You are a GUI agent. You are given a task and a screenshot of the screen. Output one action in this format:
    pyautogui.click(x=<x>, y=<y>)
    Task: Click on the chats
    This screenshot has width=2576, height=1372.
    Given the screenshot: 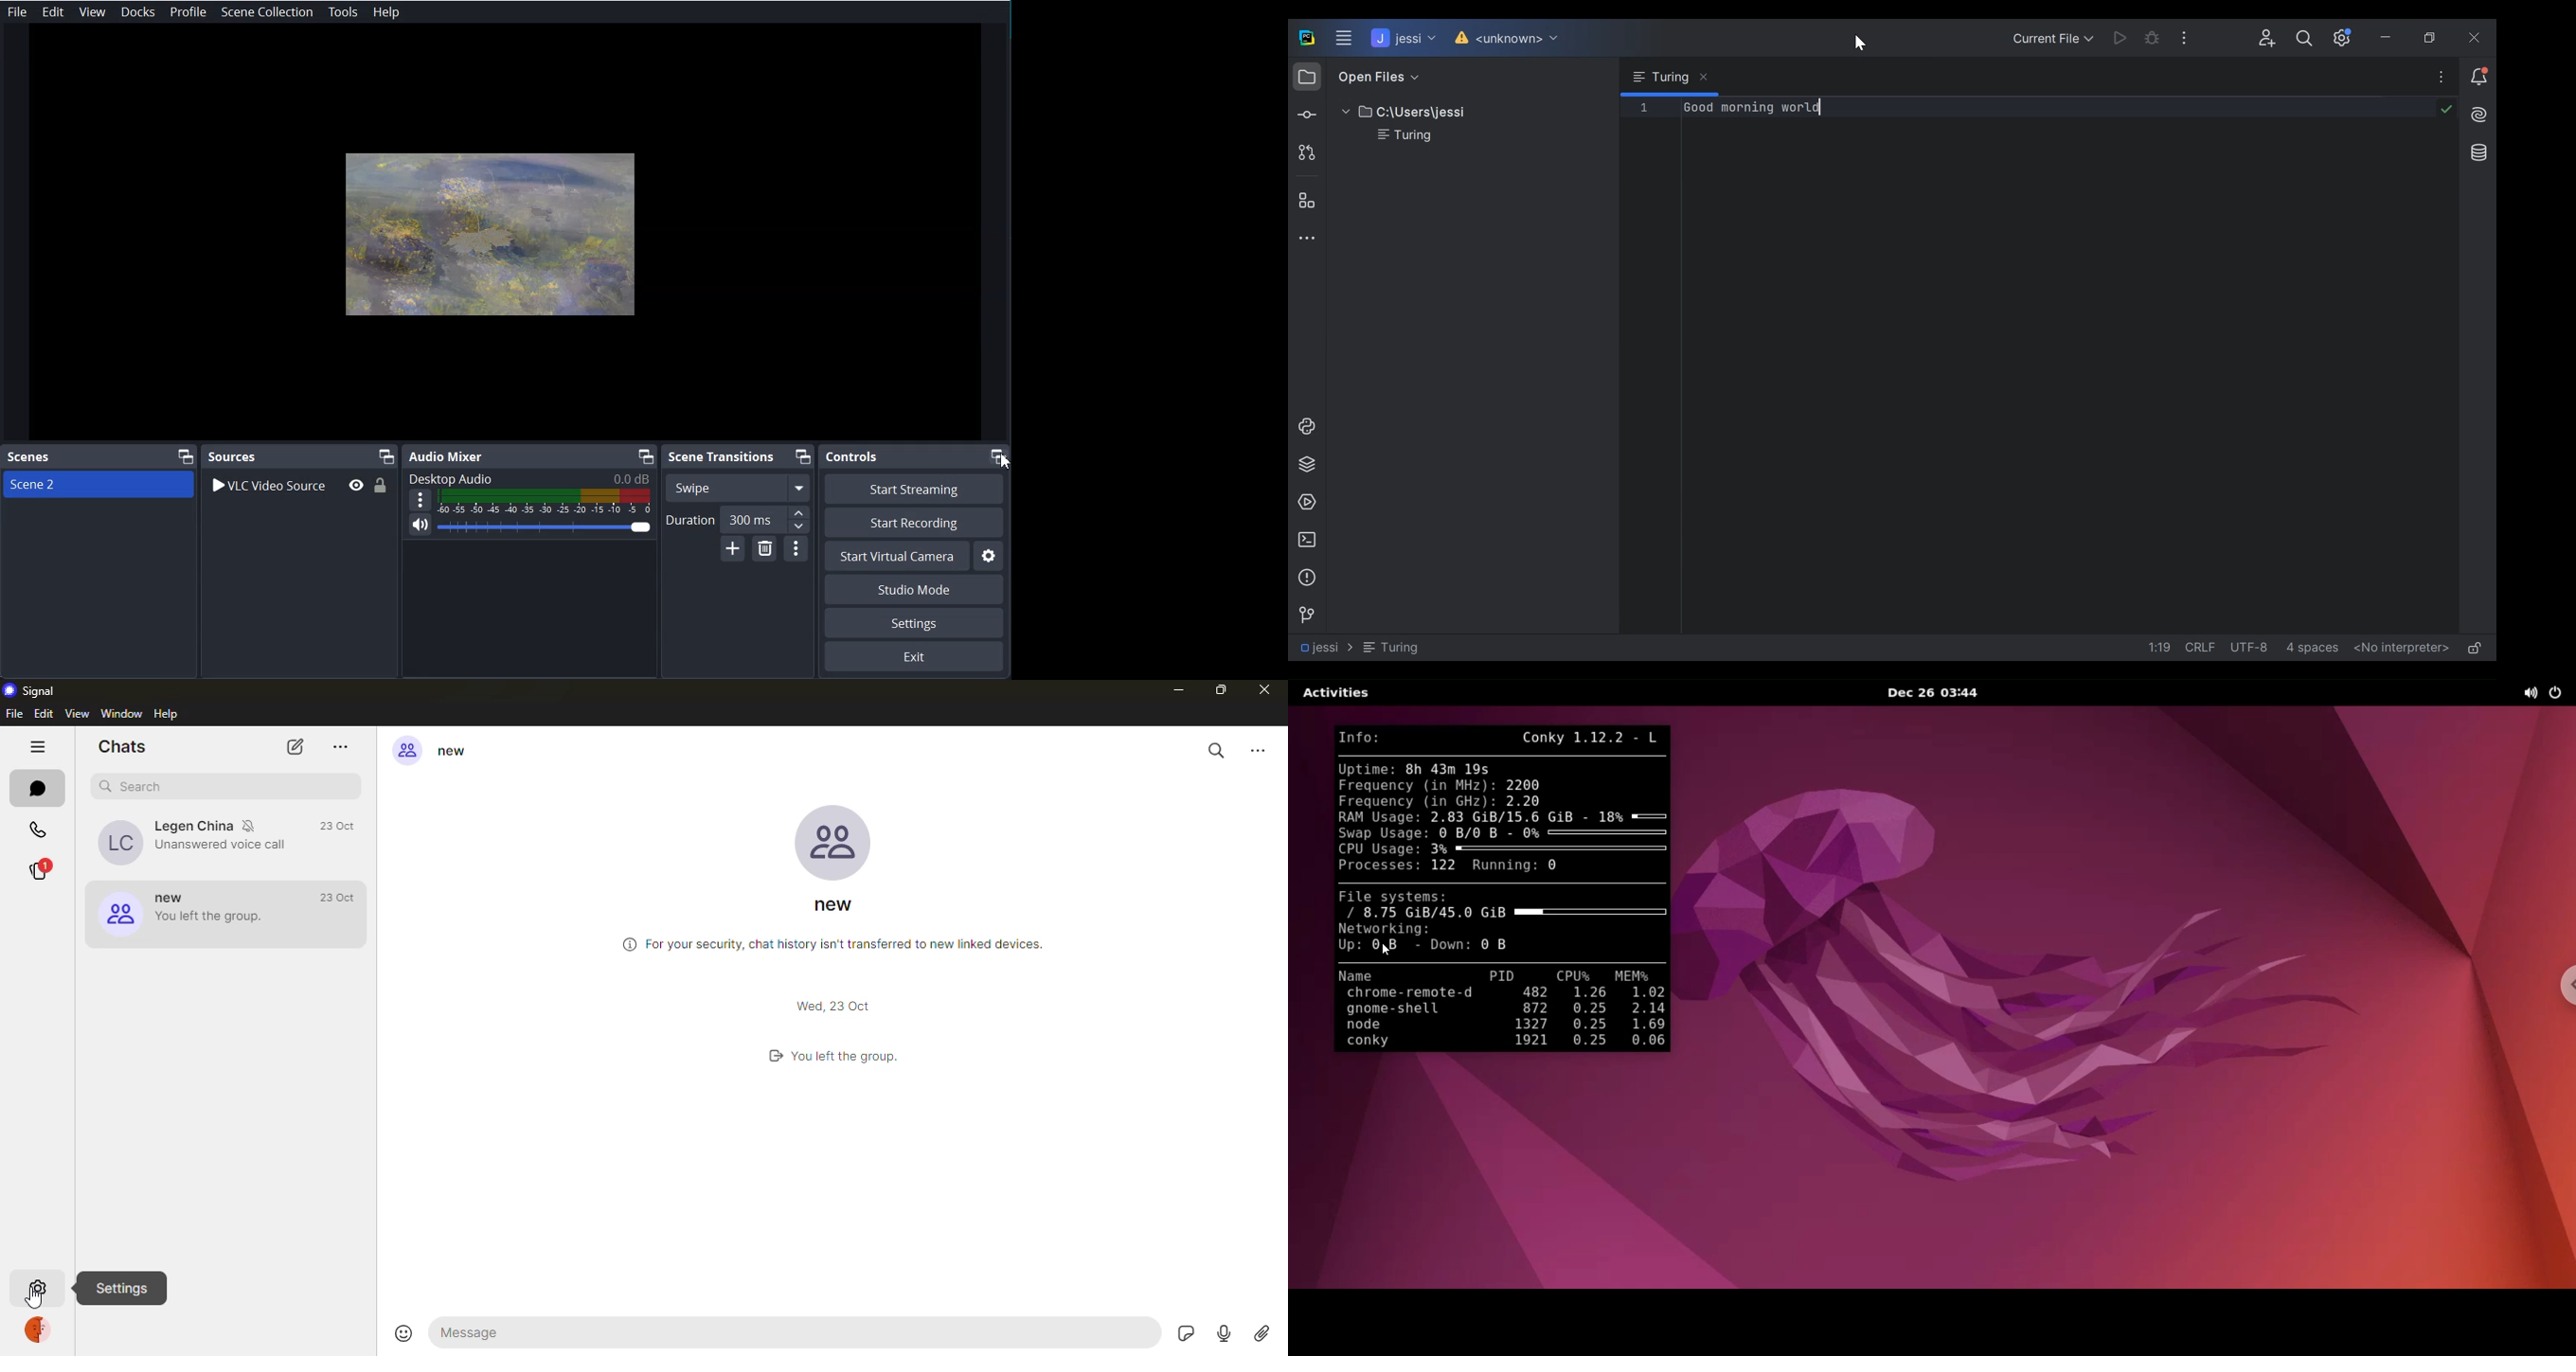 What is the action you would take?
    pyautogui.click(x=38, y=789)
    